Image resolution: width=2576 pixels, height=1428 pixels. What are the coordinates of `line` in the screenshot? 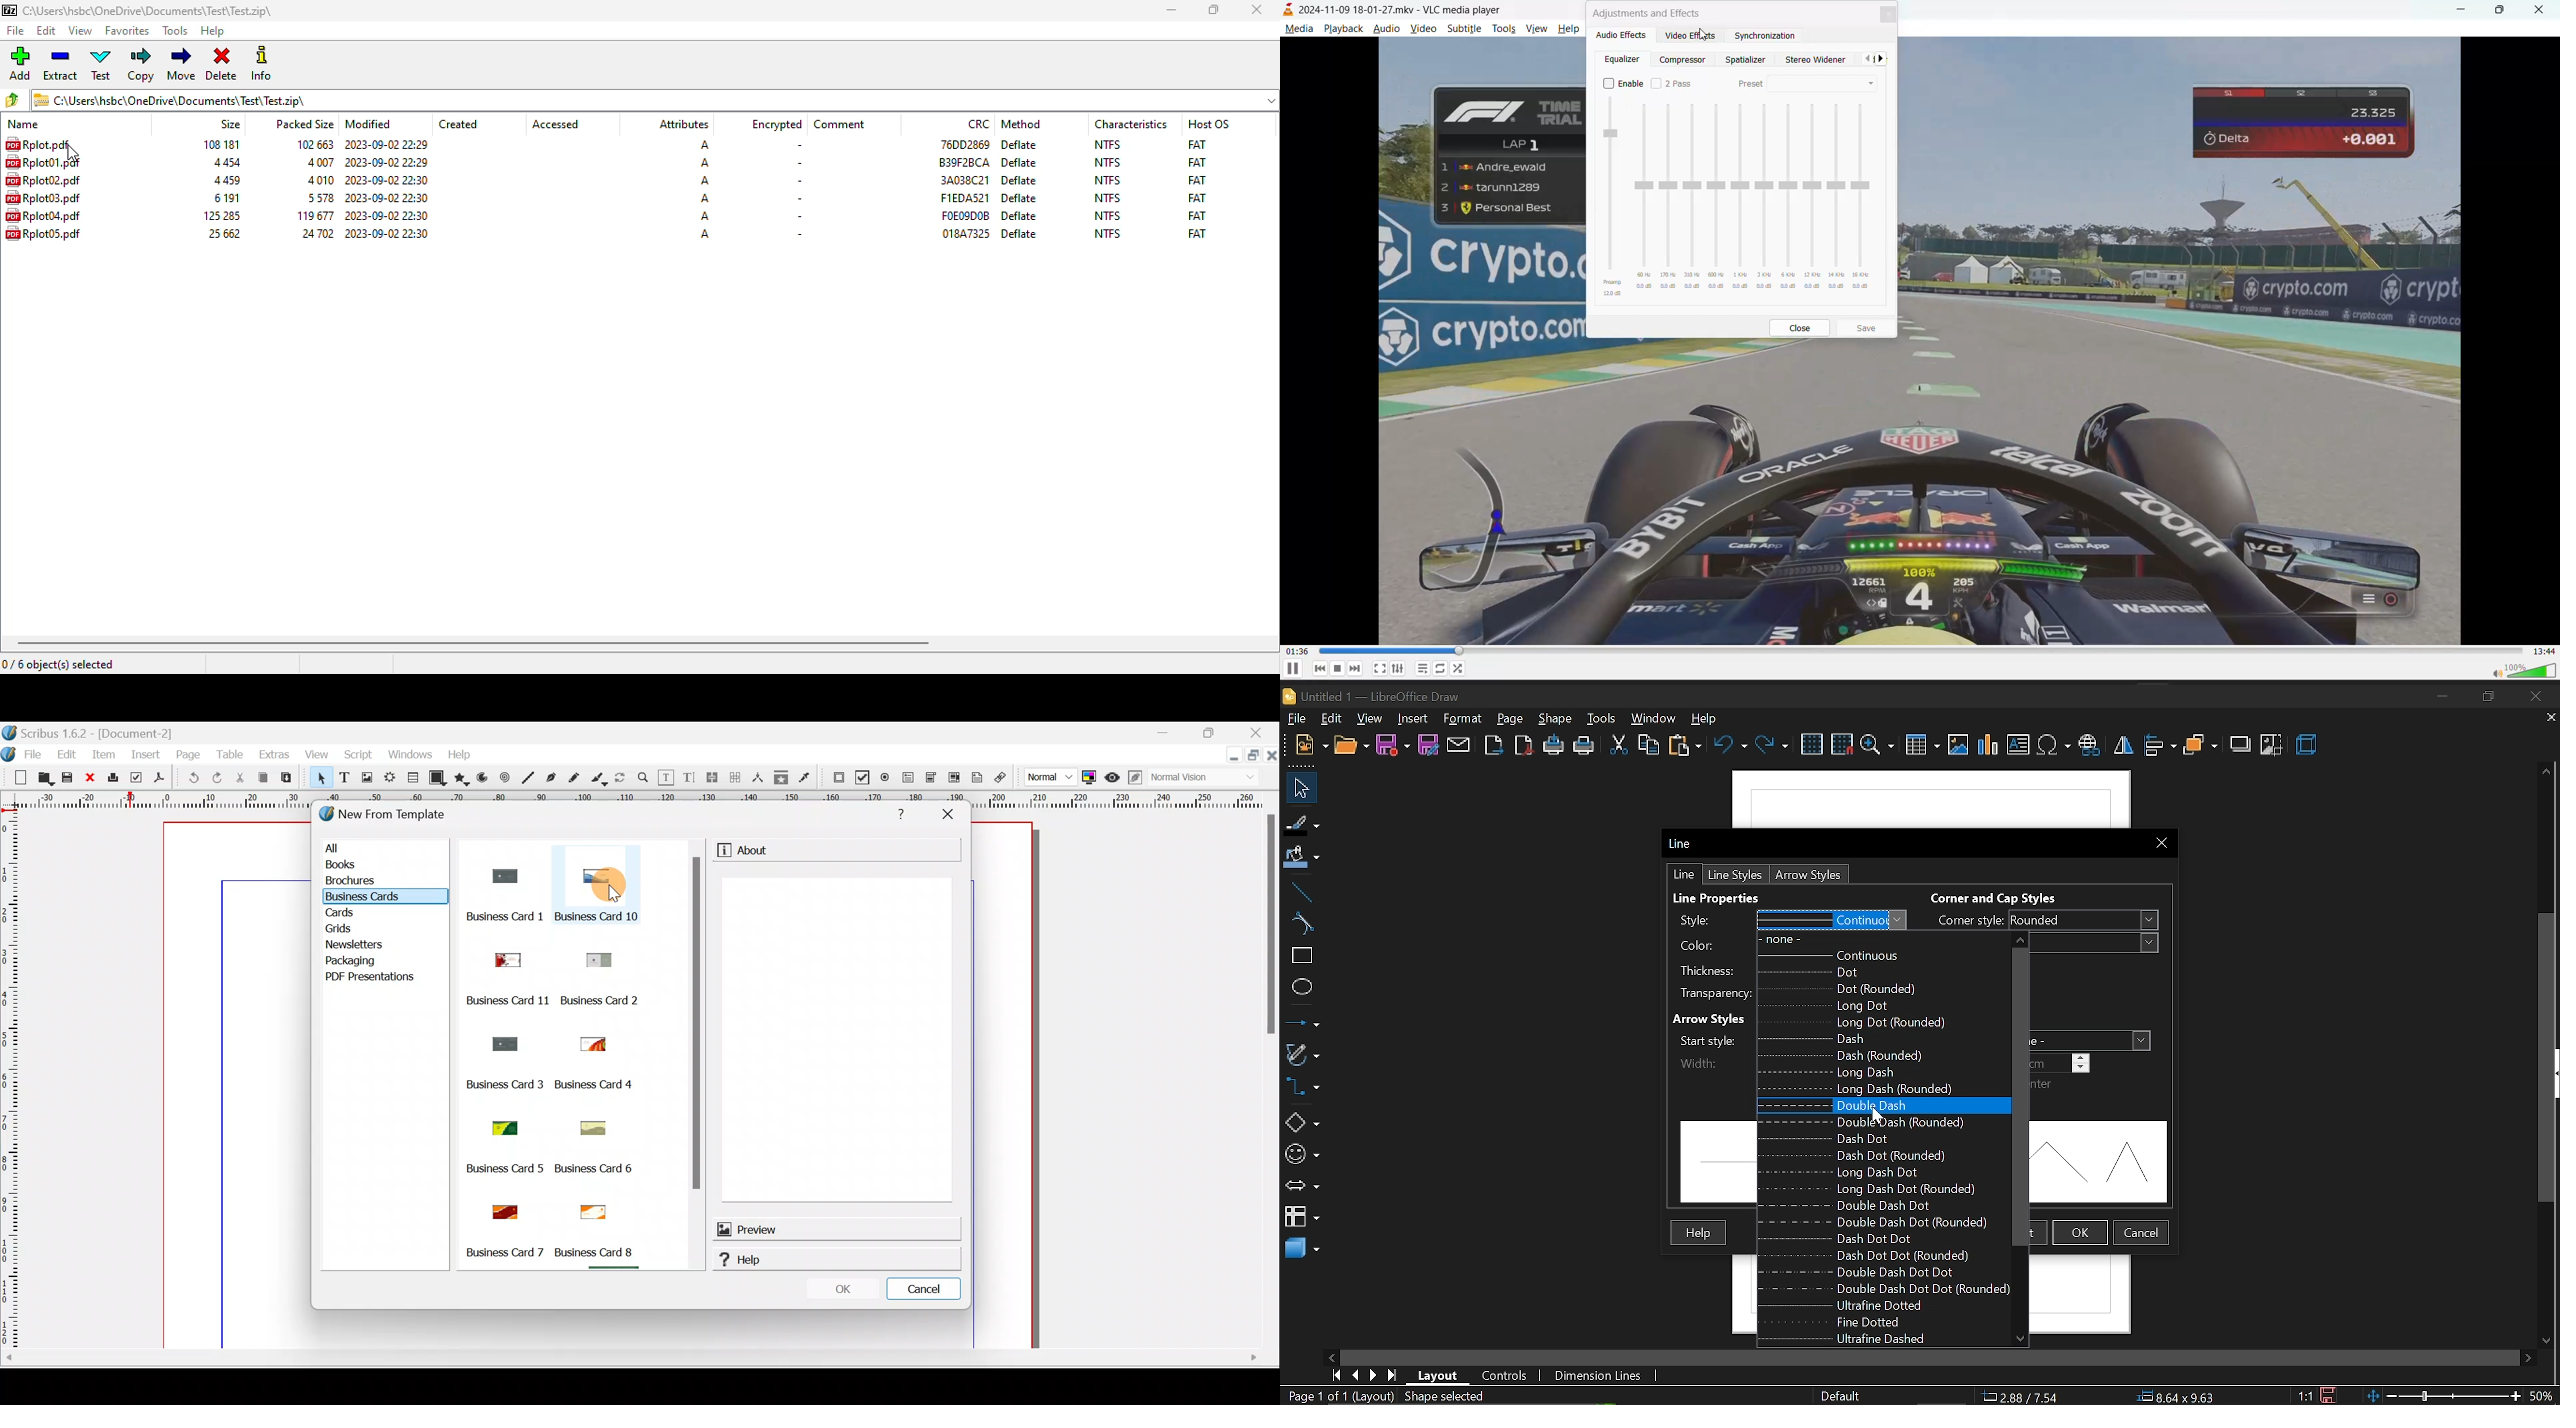 It's located at (1682, 874).